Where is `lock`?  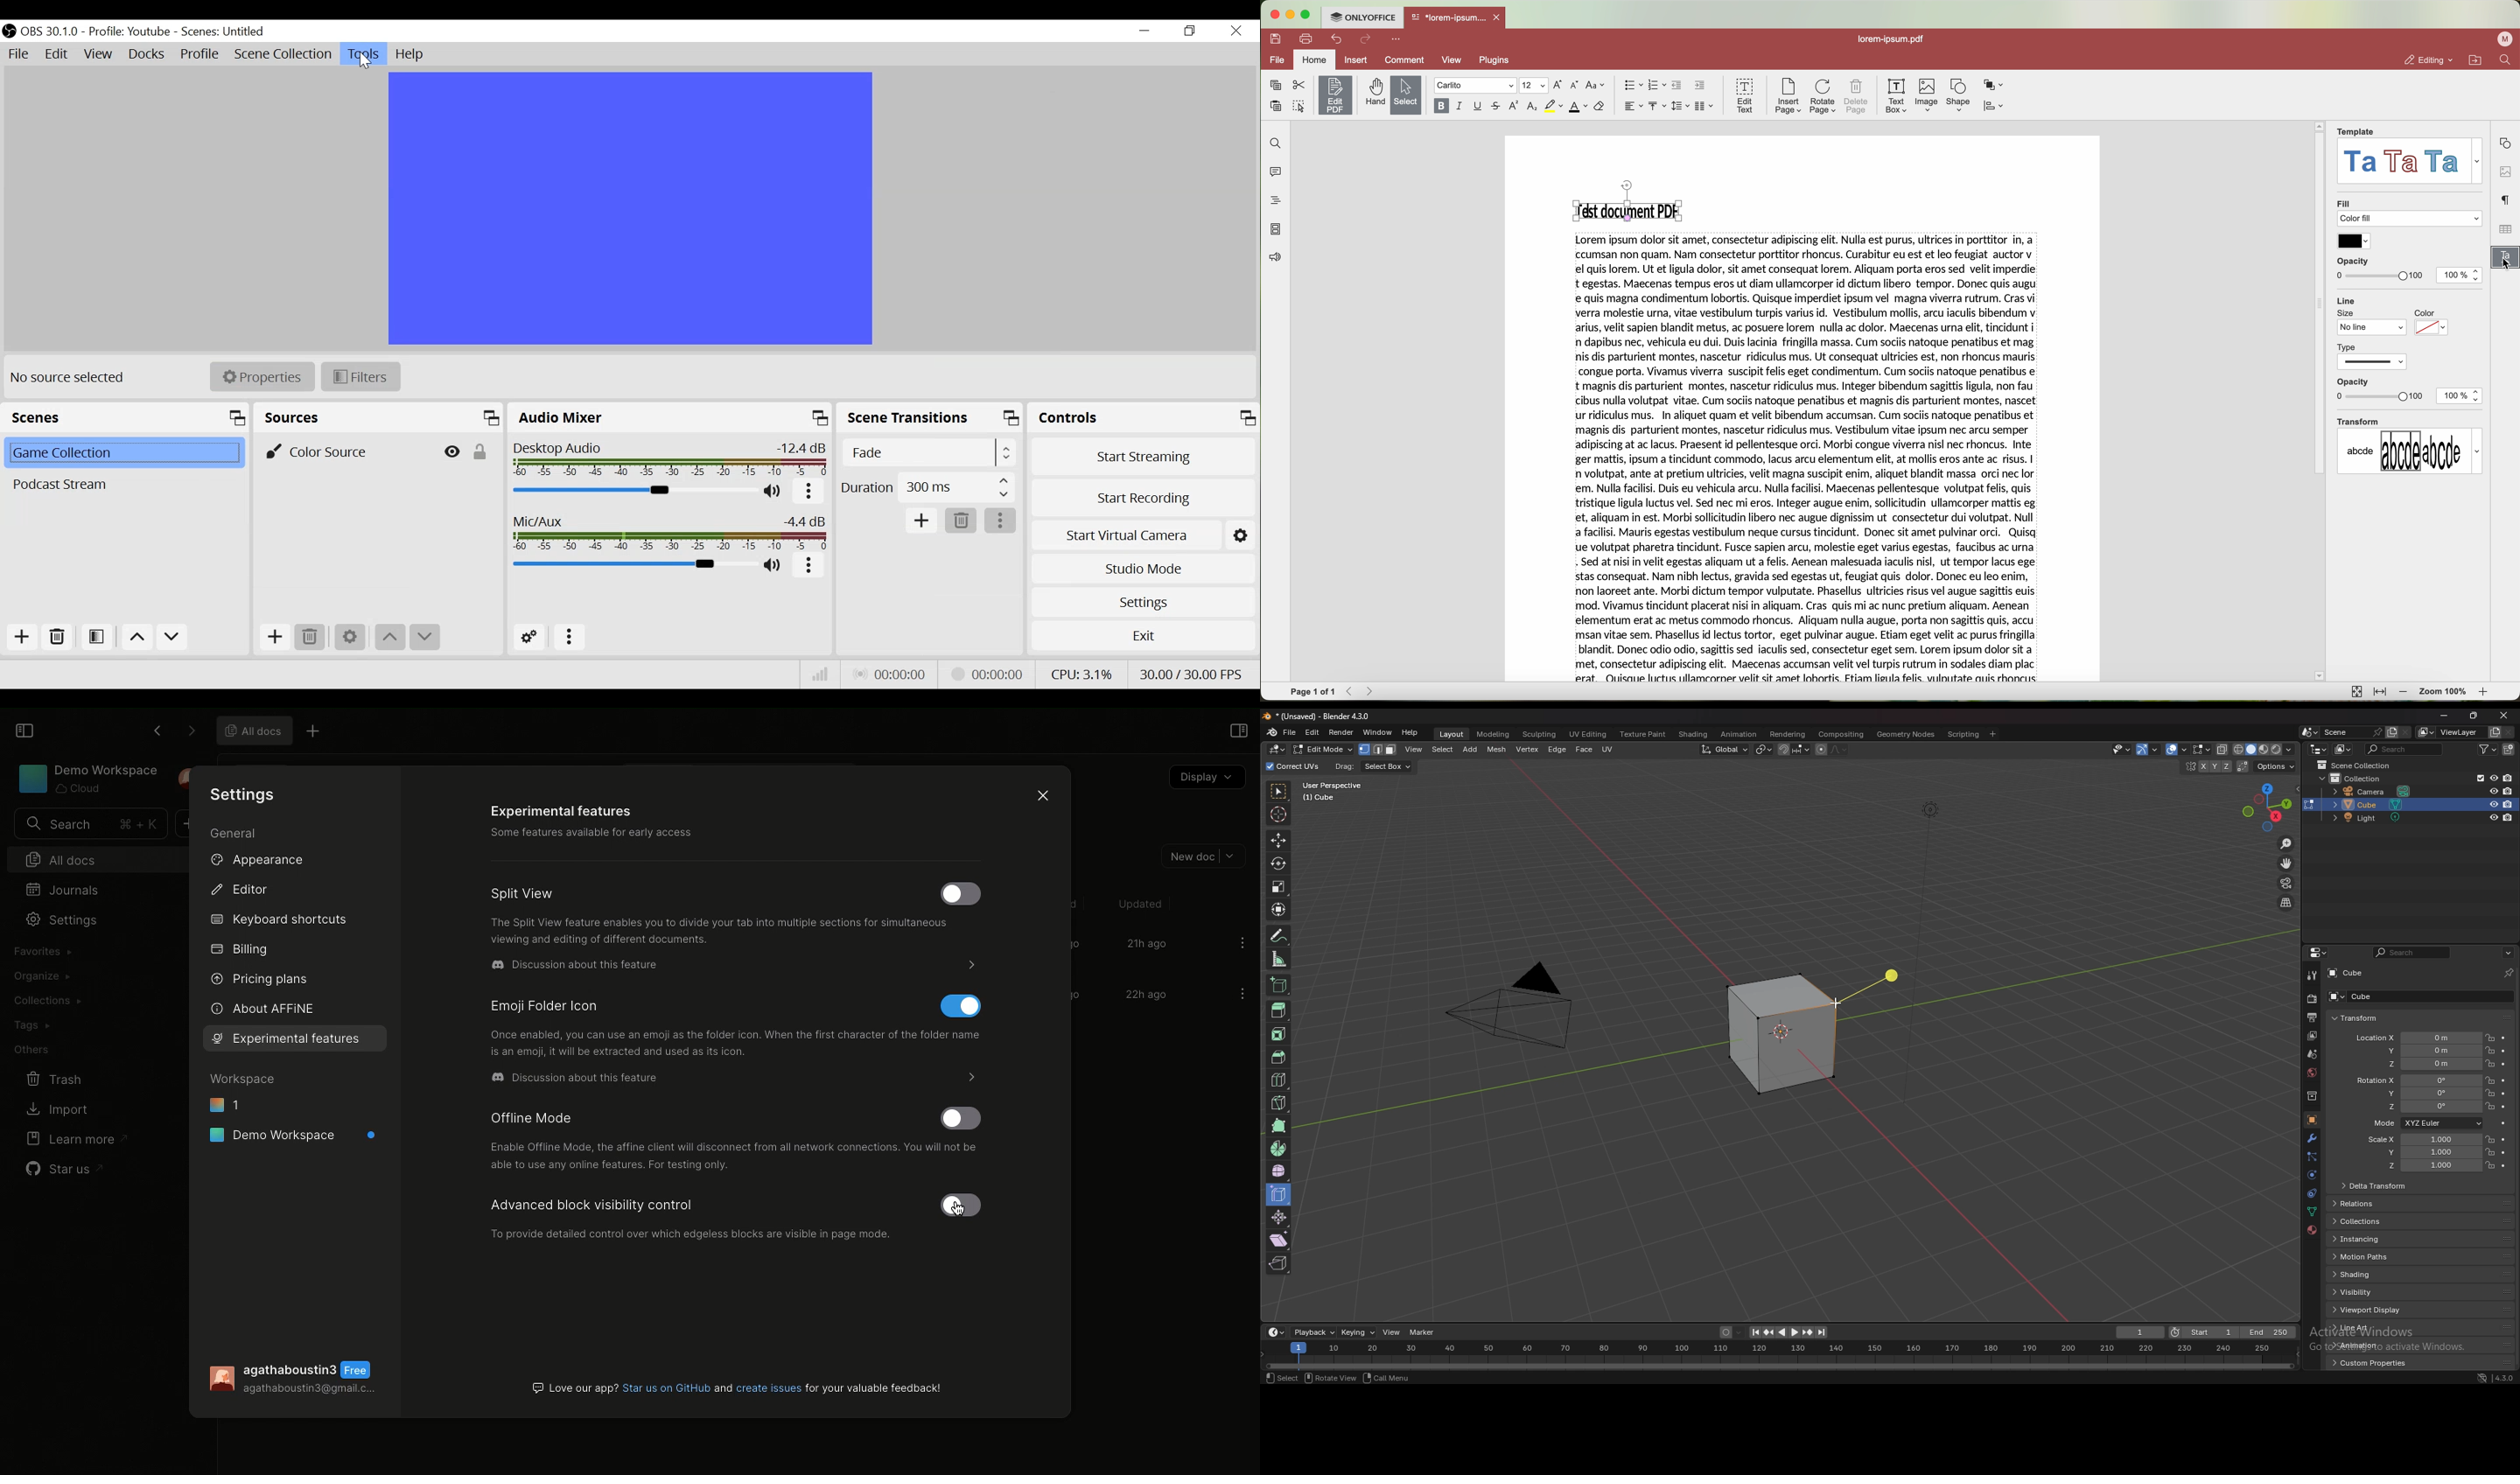 lock is located at coordinates (2489, 1139).